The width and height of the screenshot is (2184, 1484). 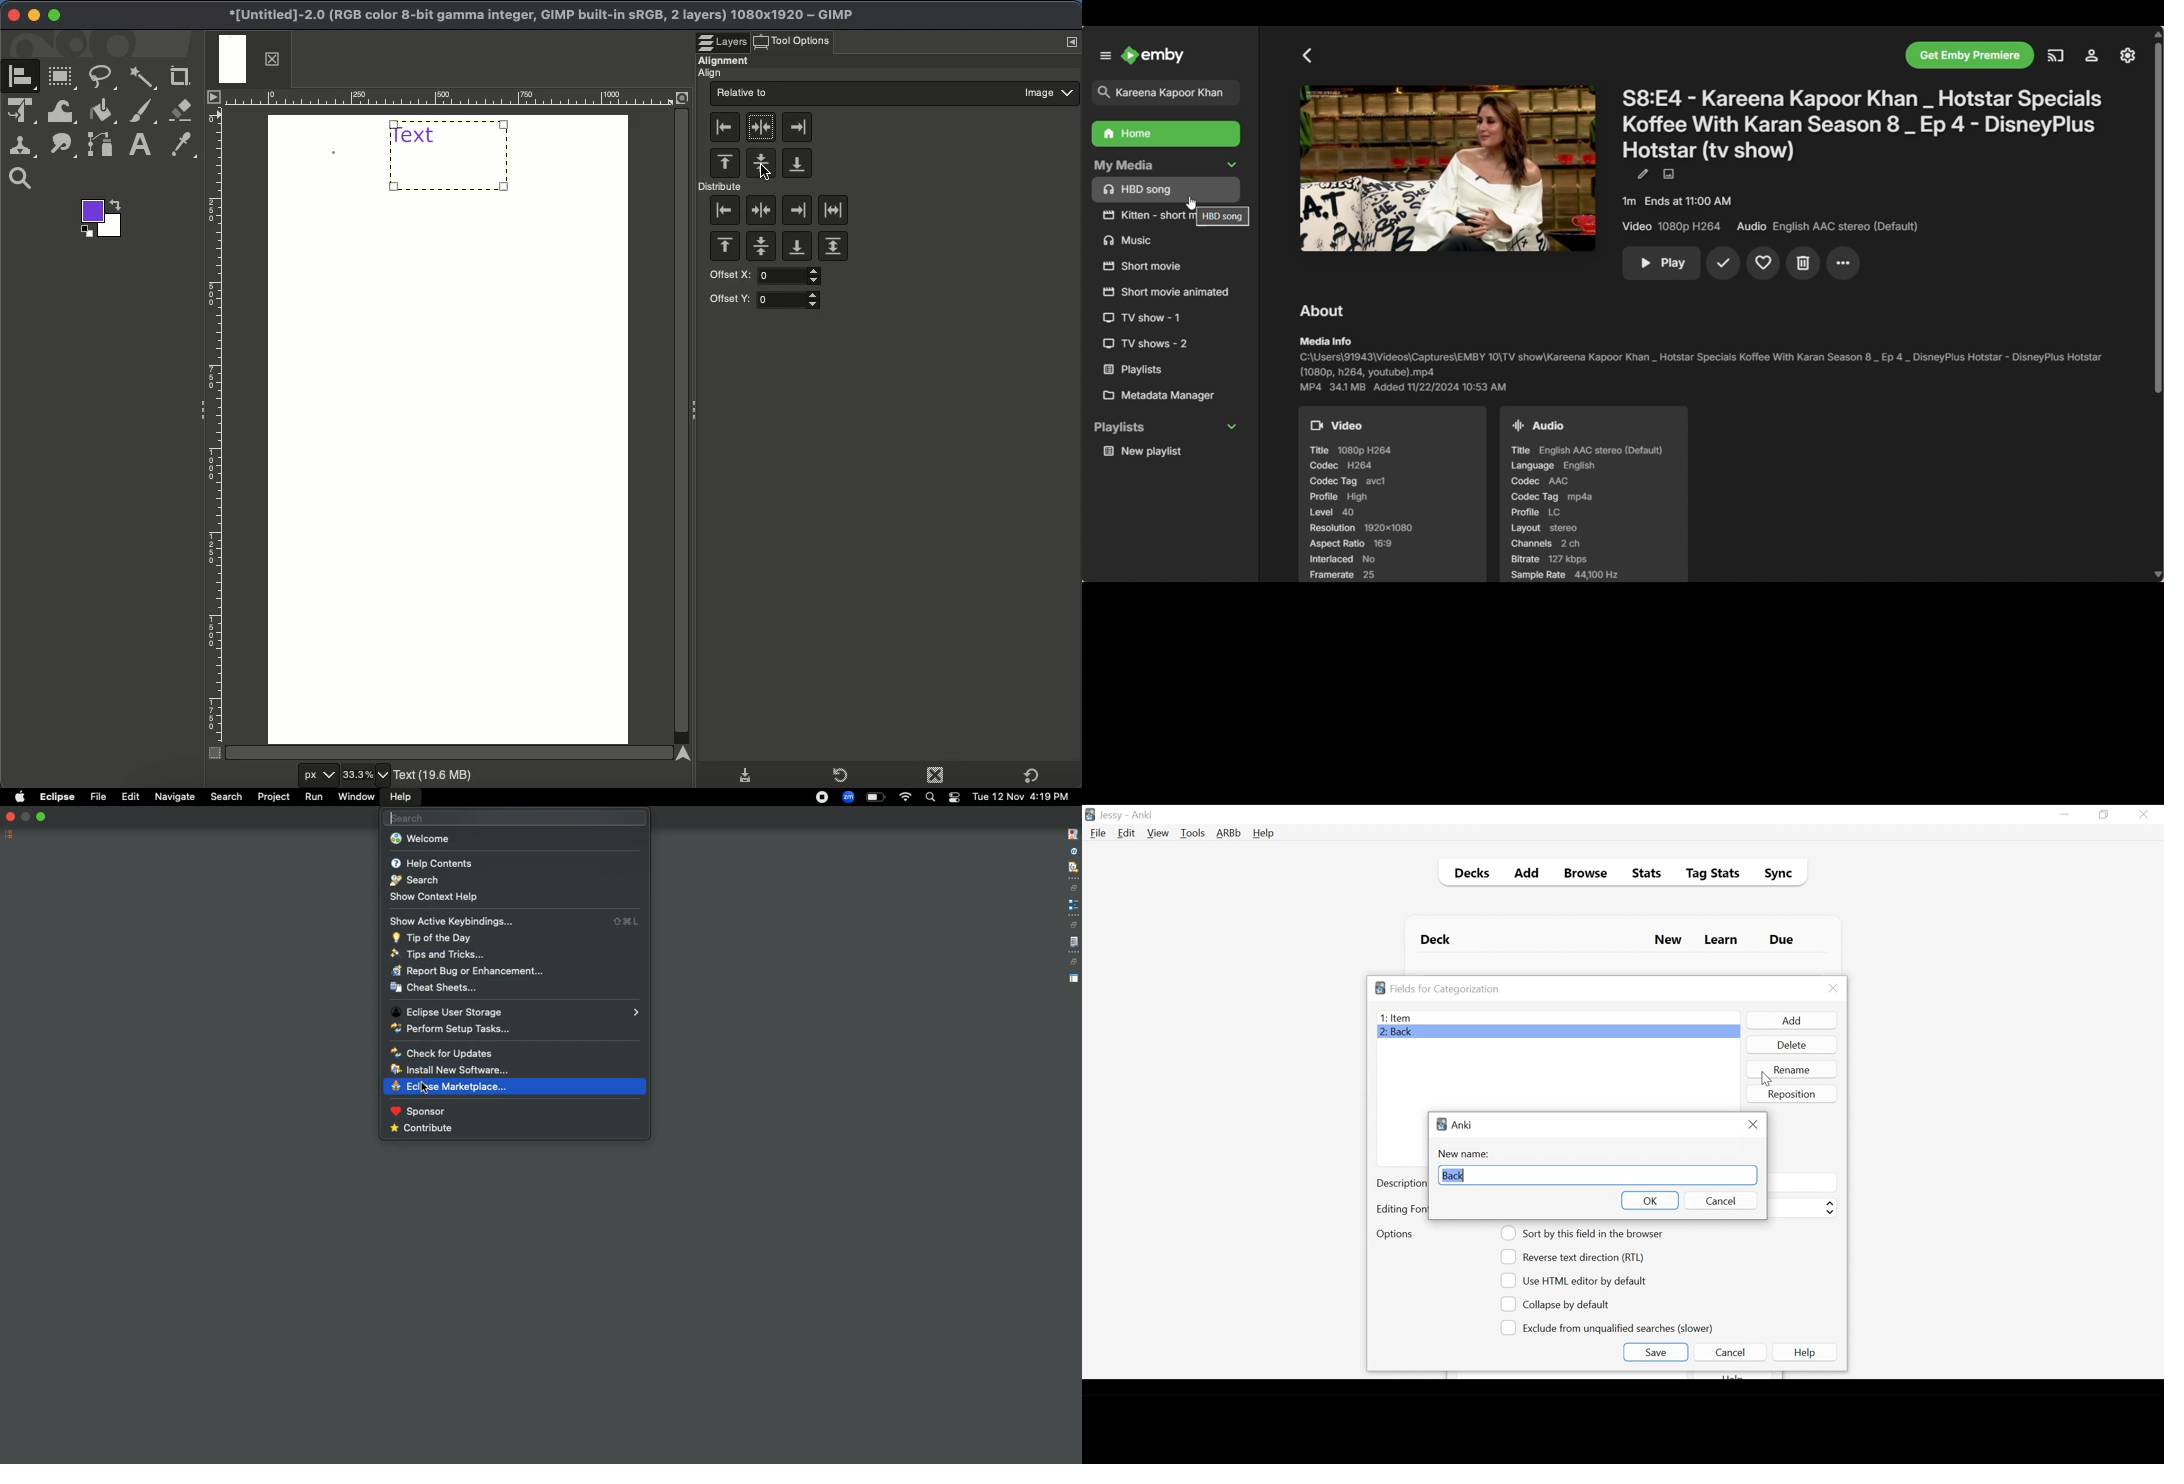 What do you see at coordinates (1970, 55) in the screenshot?
I see `` at bounding box center [1970, 55].